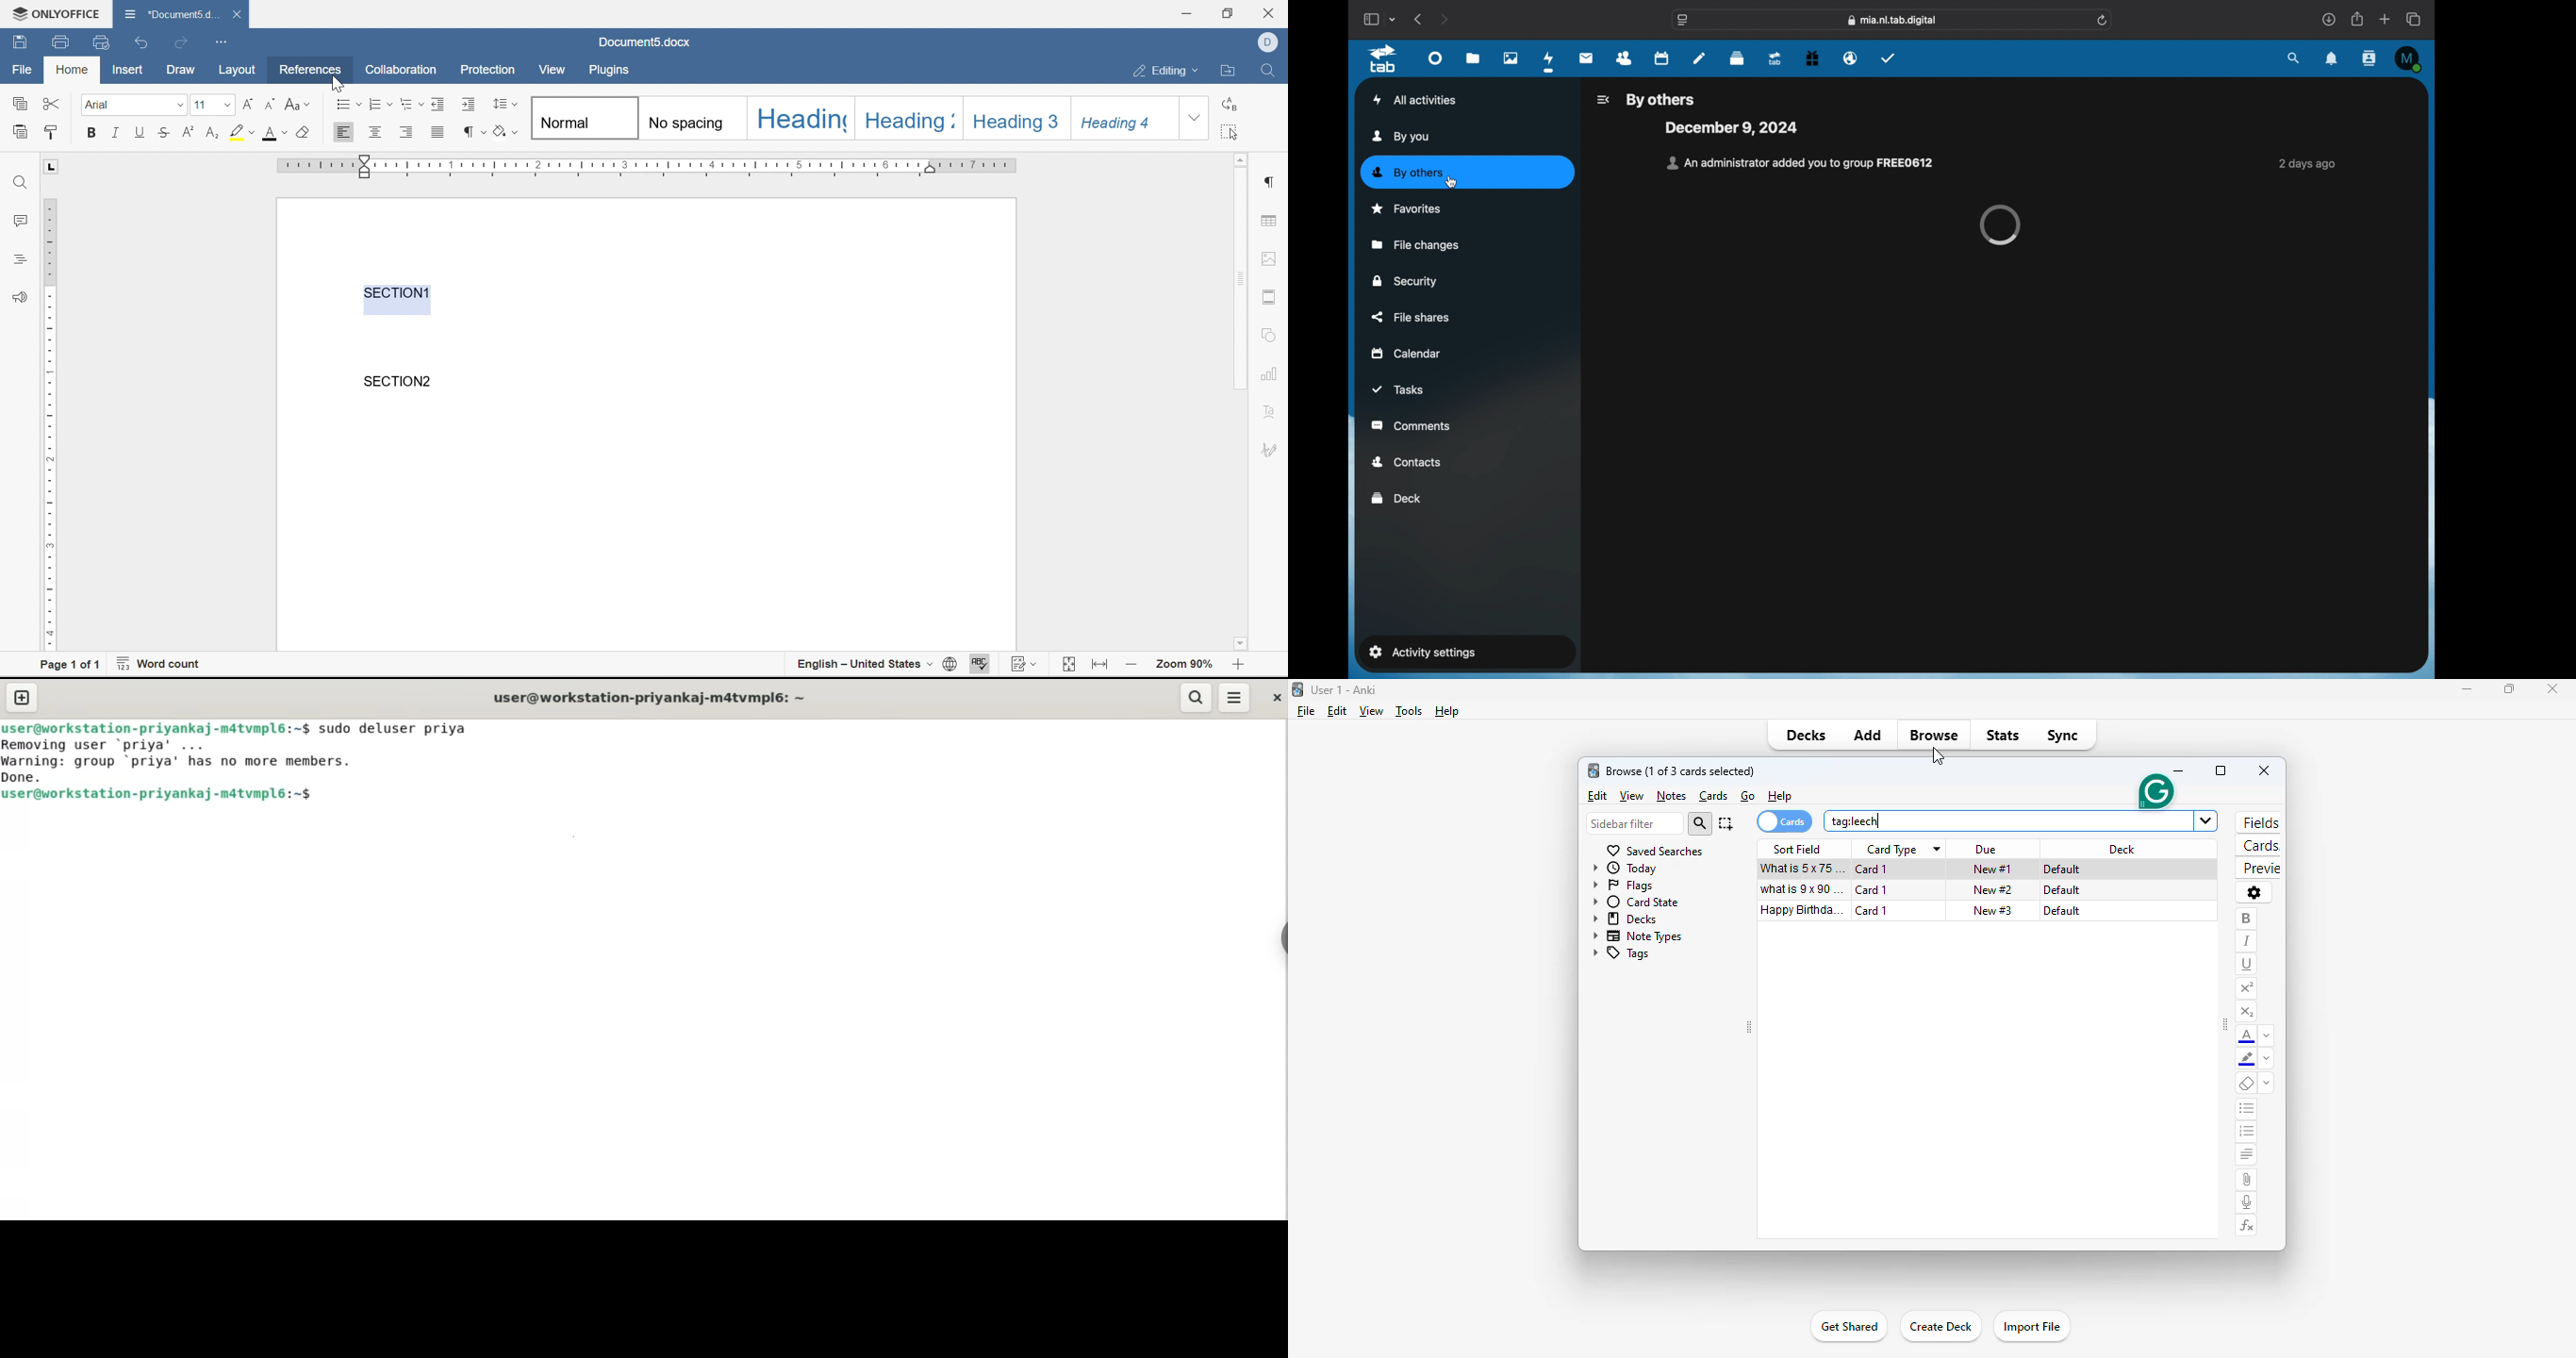 The width and height of the screenshot is (2576, 1372). Describe the element at coordinates (1419, 19) in the screenshot. I see `back` at that location.